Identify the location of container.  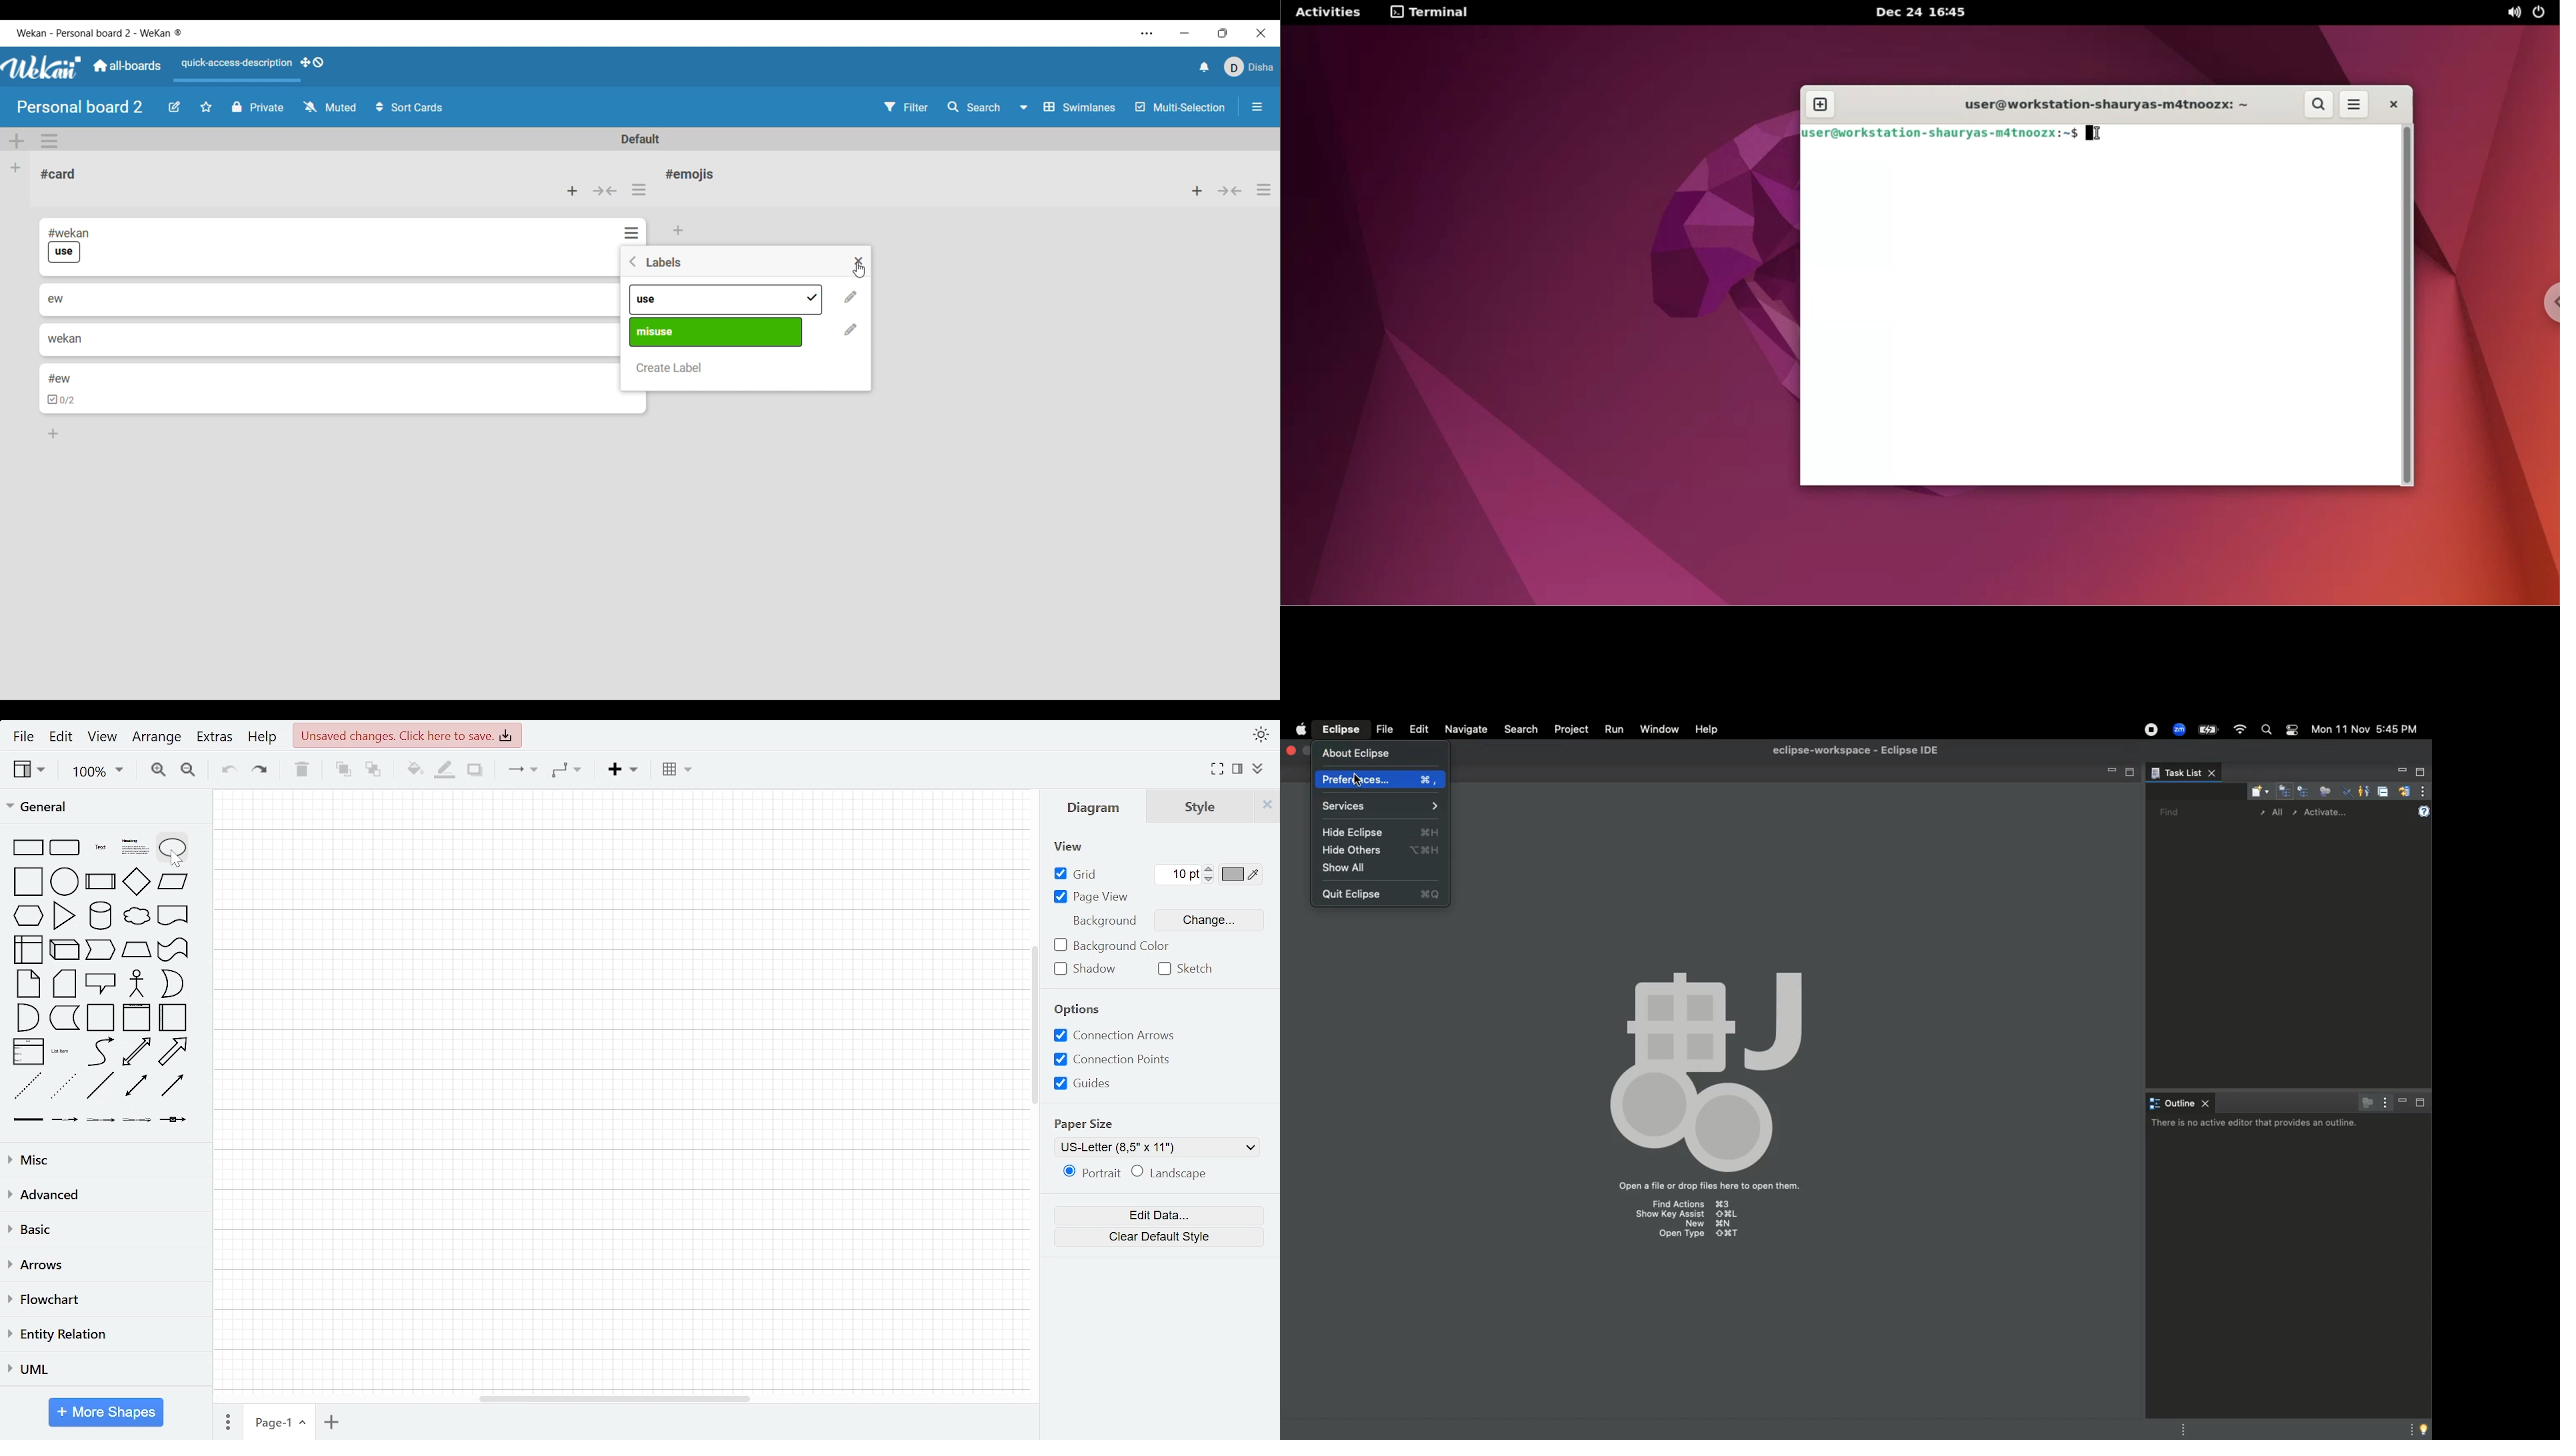
(101, 1018).